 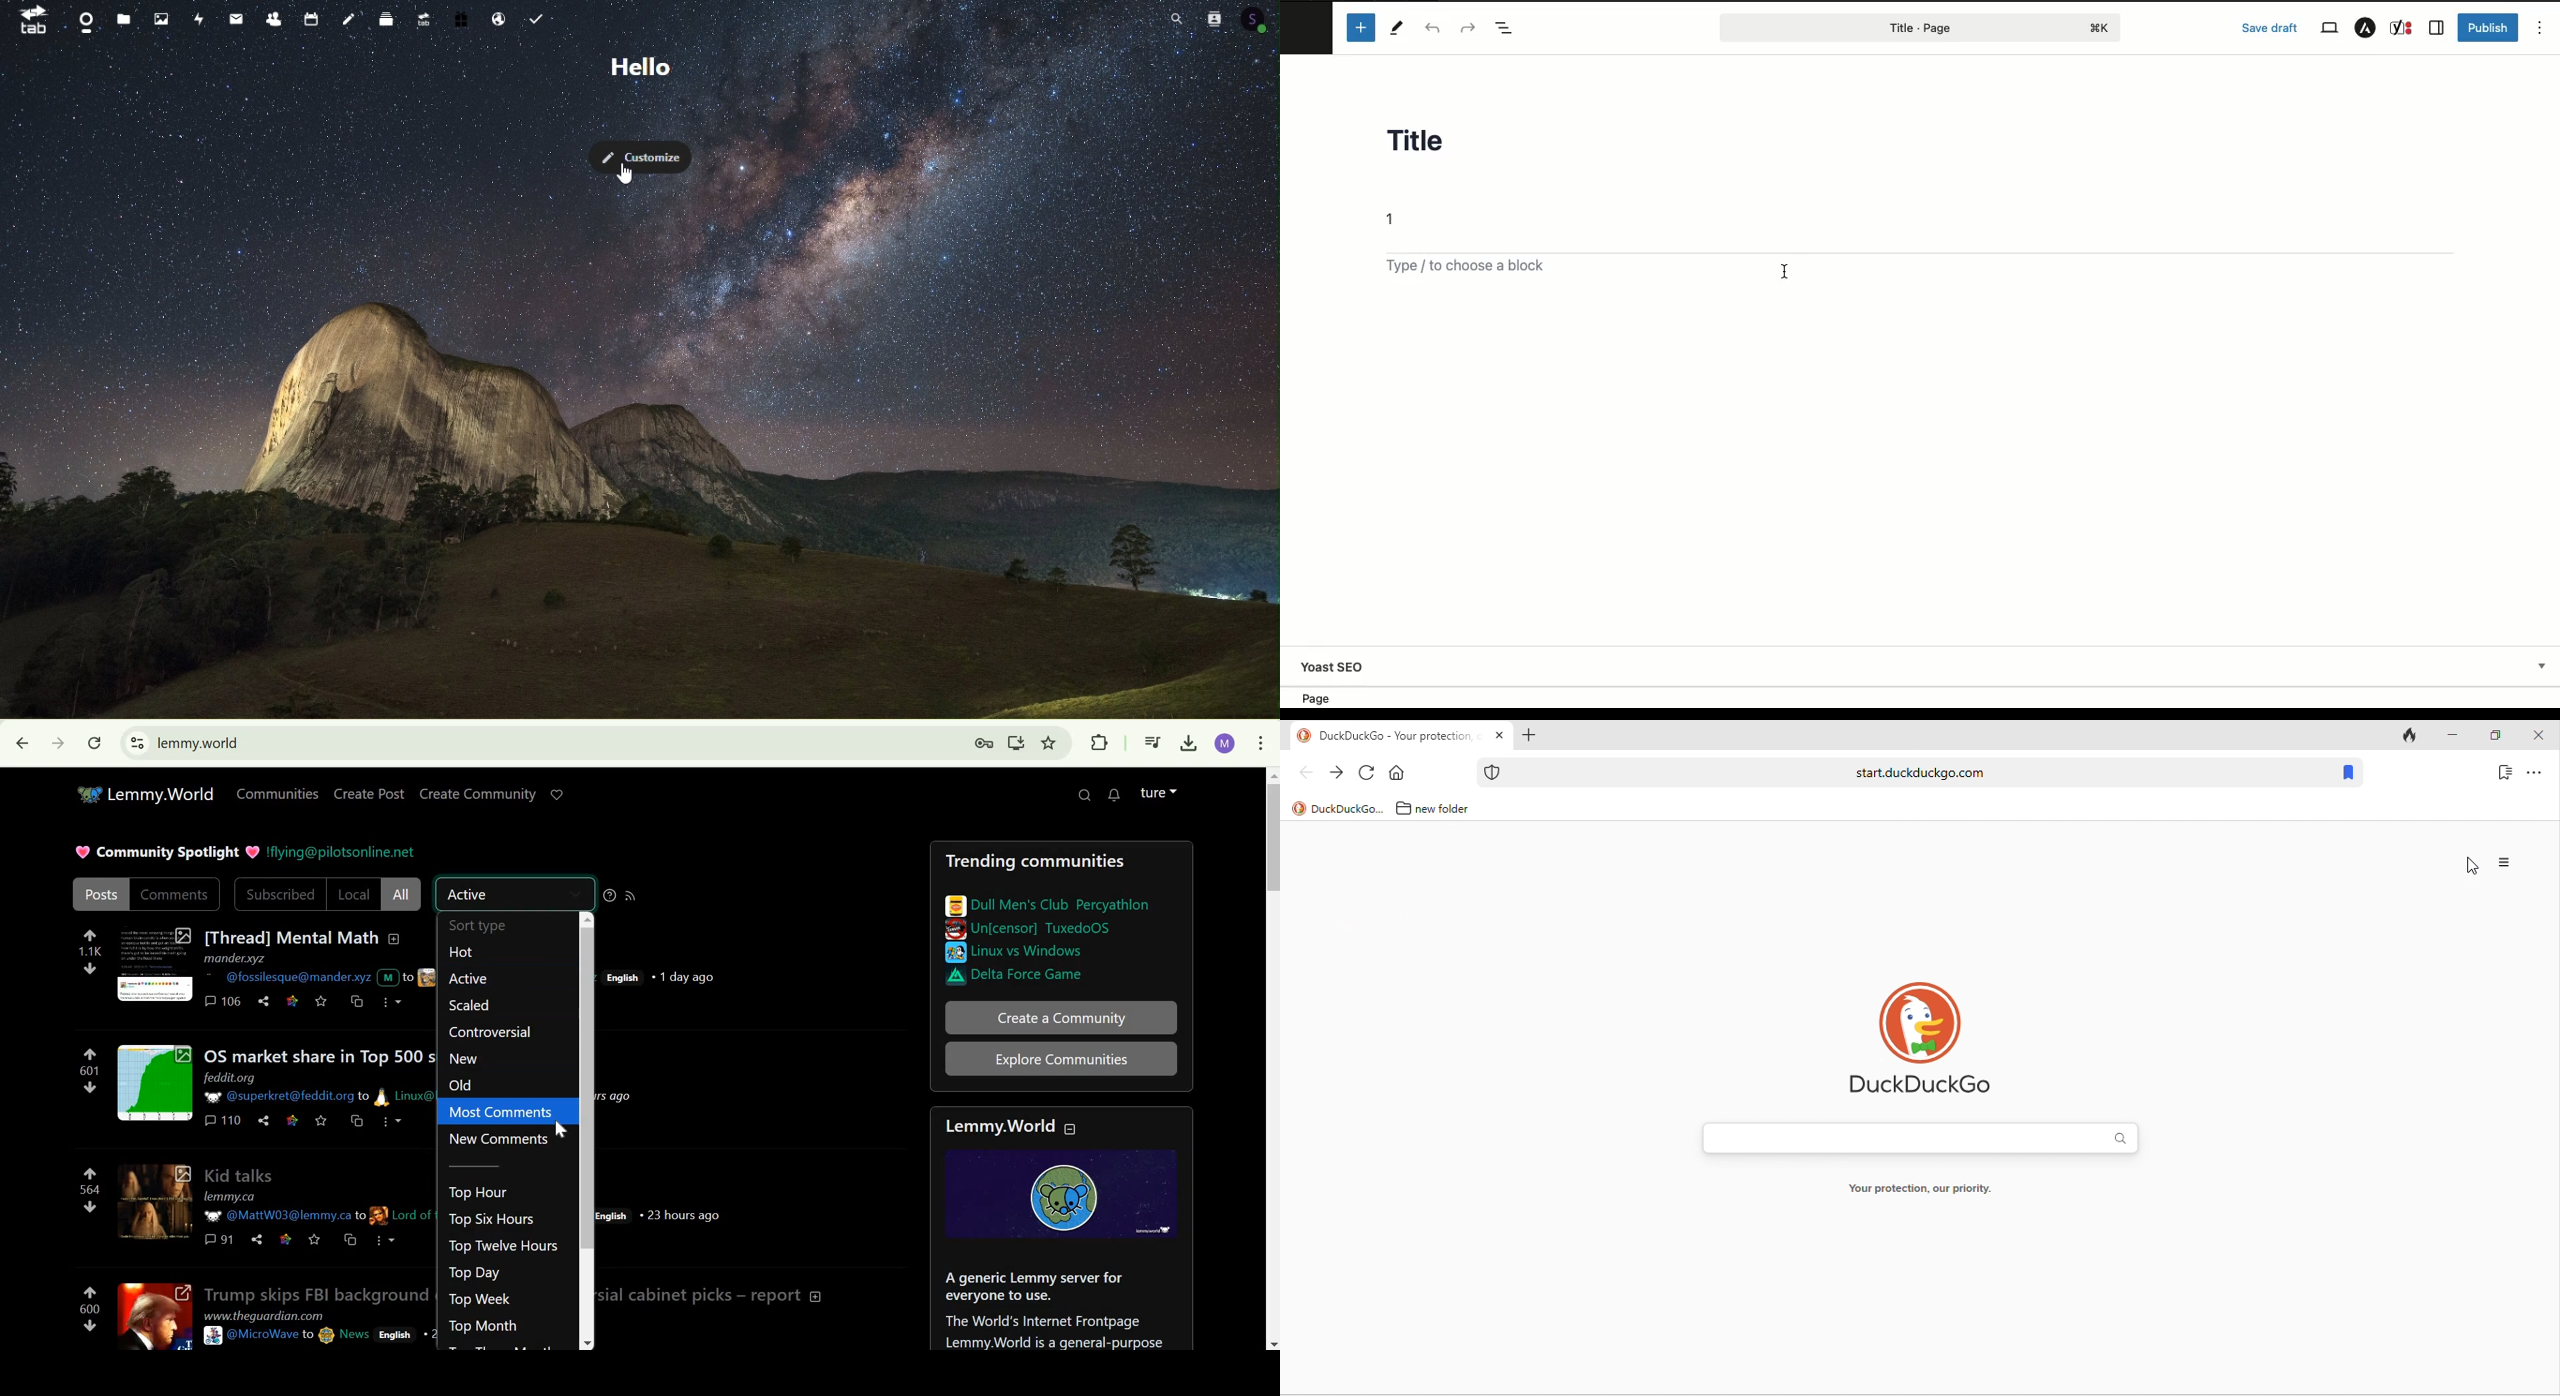 What do you see at coordinates (2436, 28) in the screenshot?
I see `Sidebar` at bounding box center [2436, 28].